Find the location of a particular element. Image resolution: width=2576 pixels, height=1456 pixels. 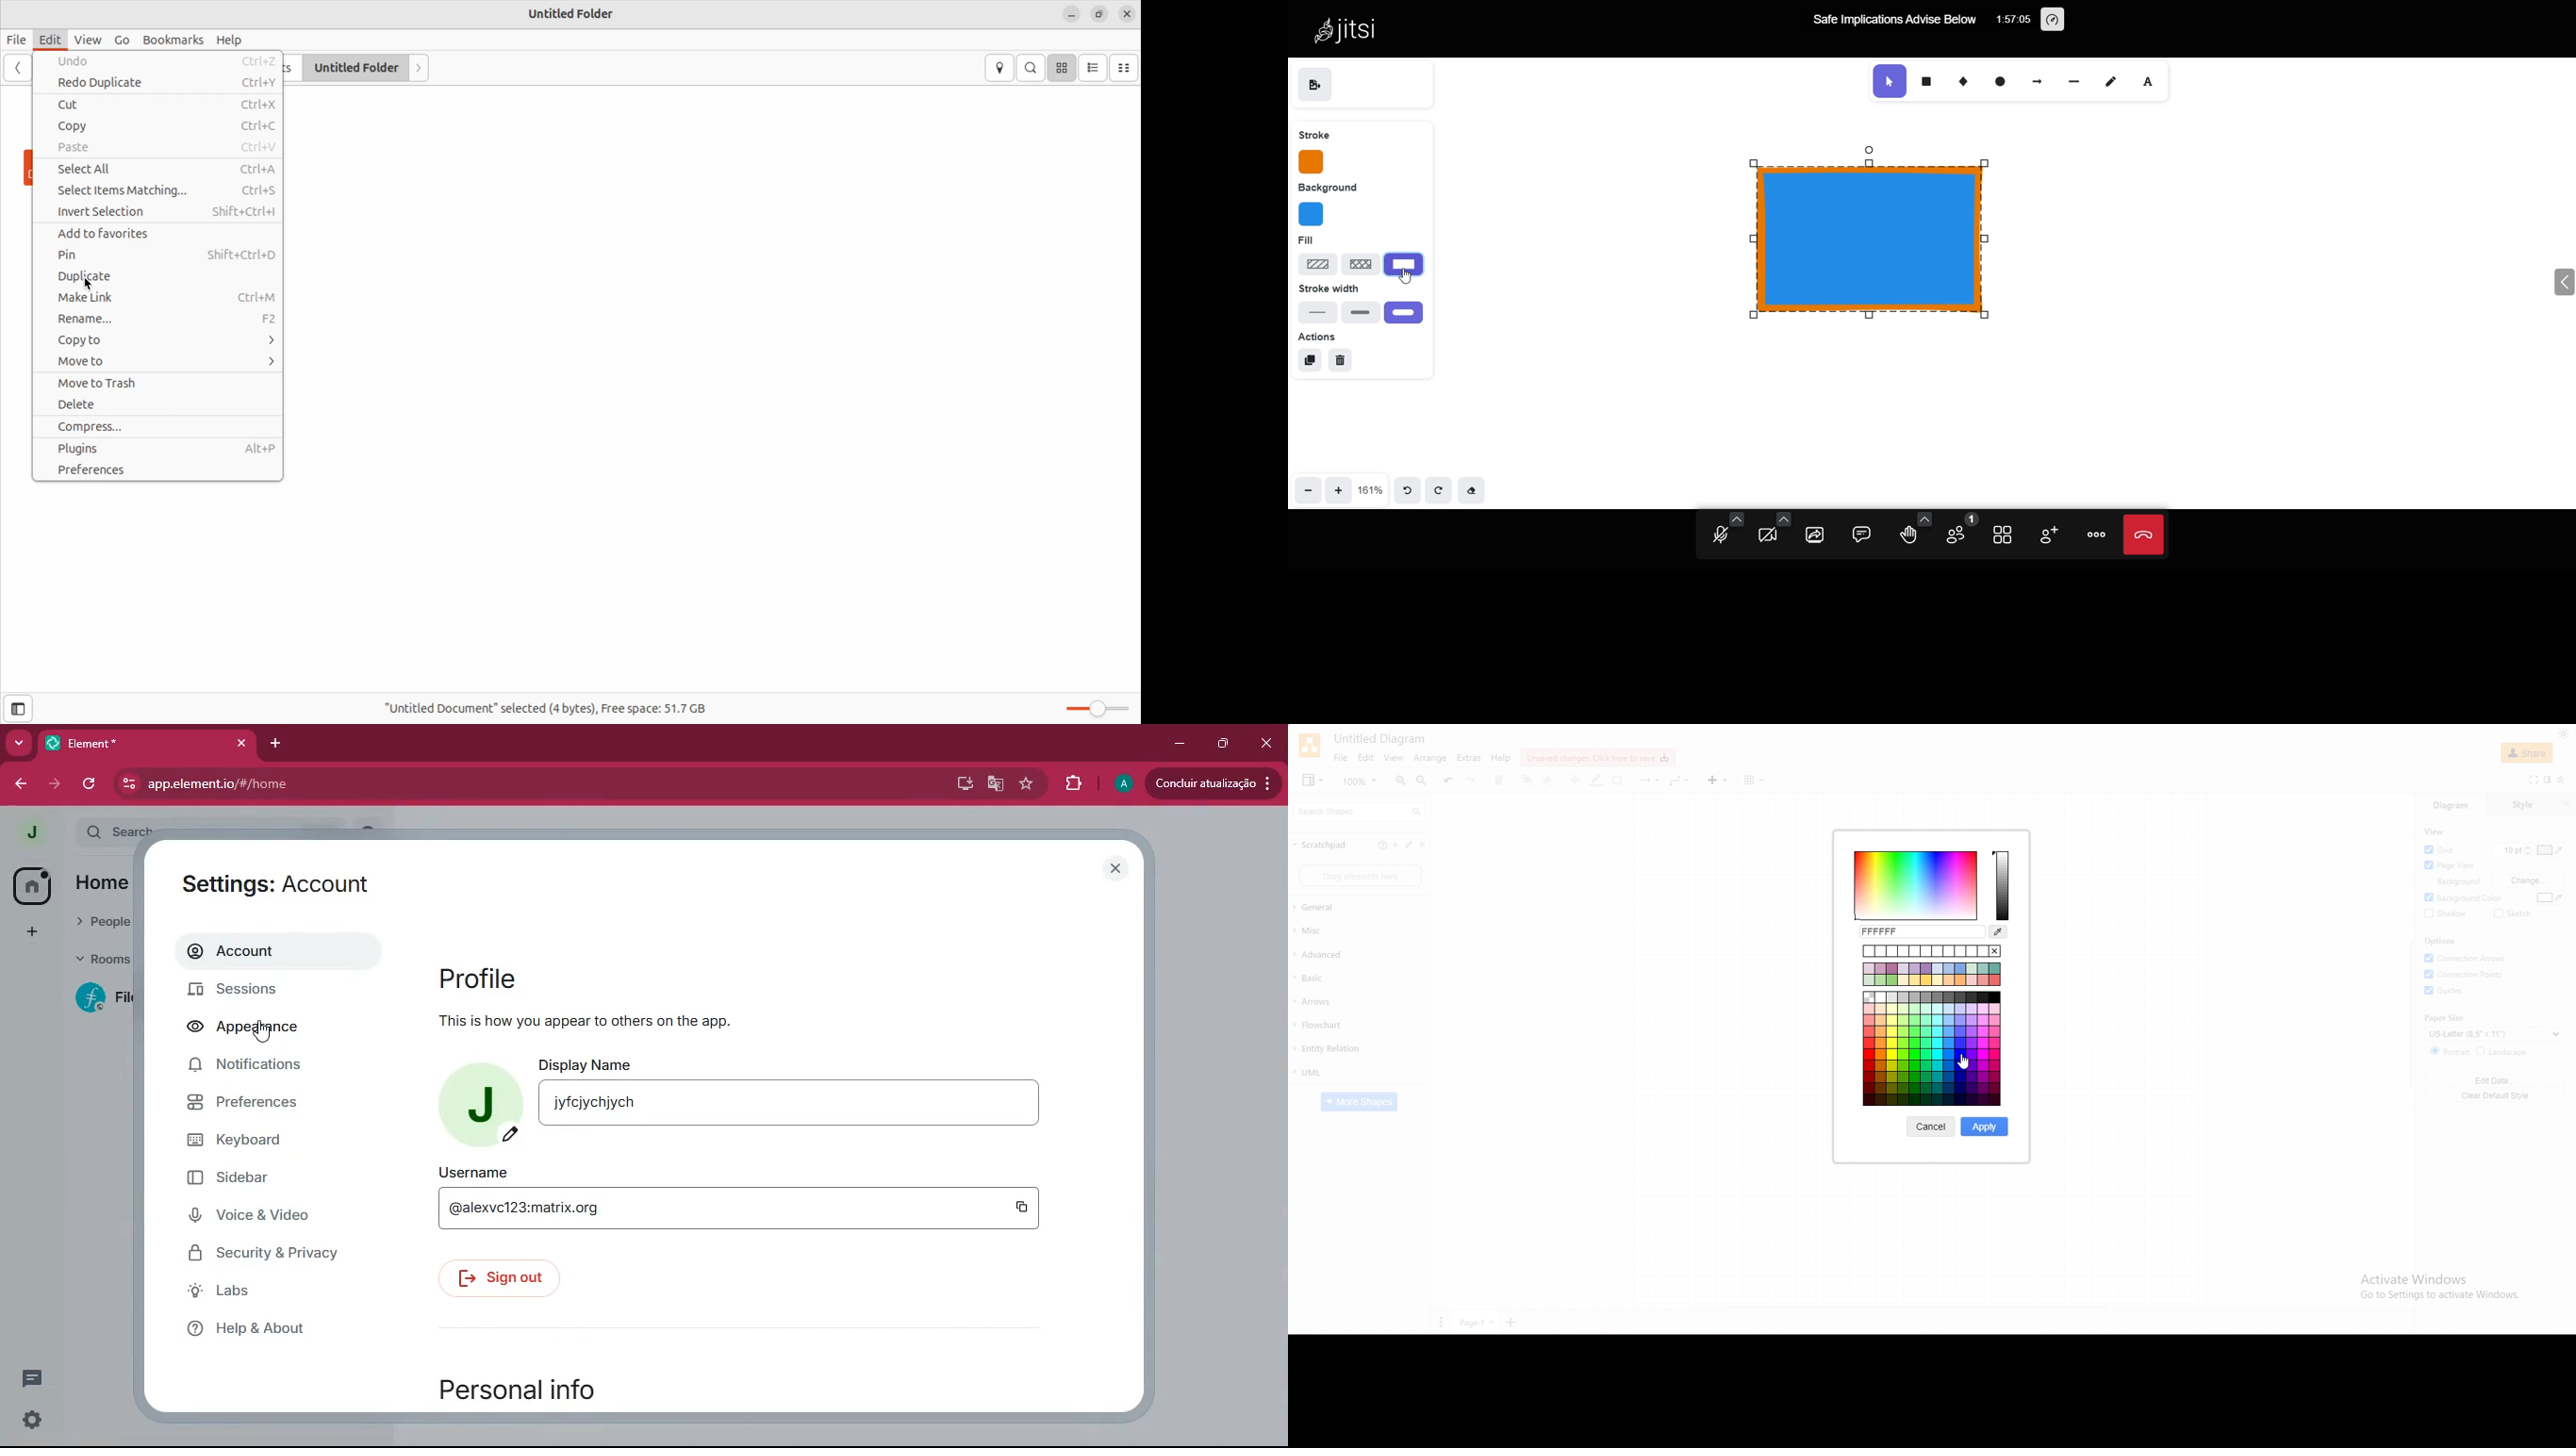

Display Name is located at coordinates (589, 1064).